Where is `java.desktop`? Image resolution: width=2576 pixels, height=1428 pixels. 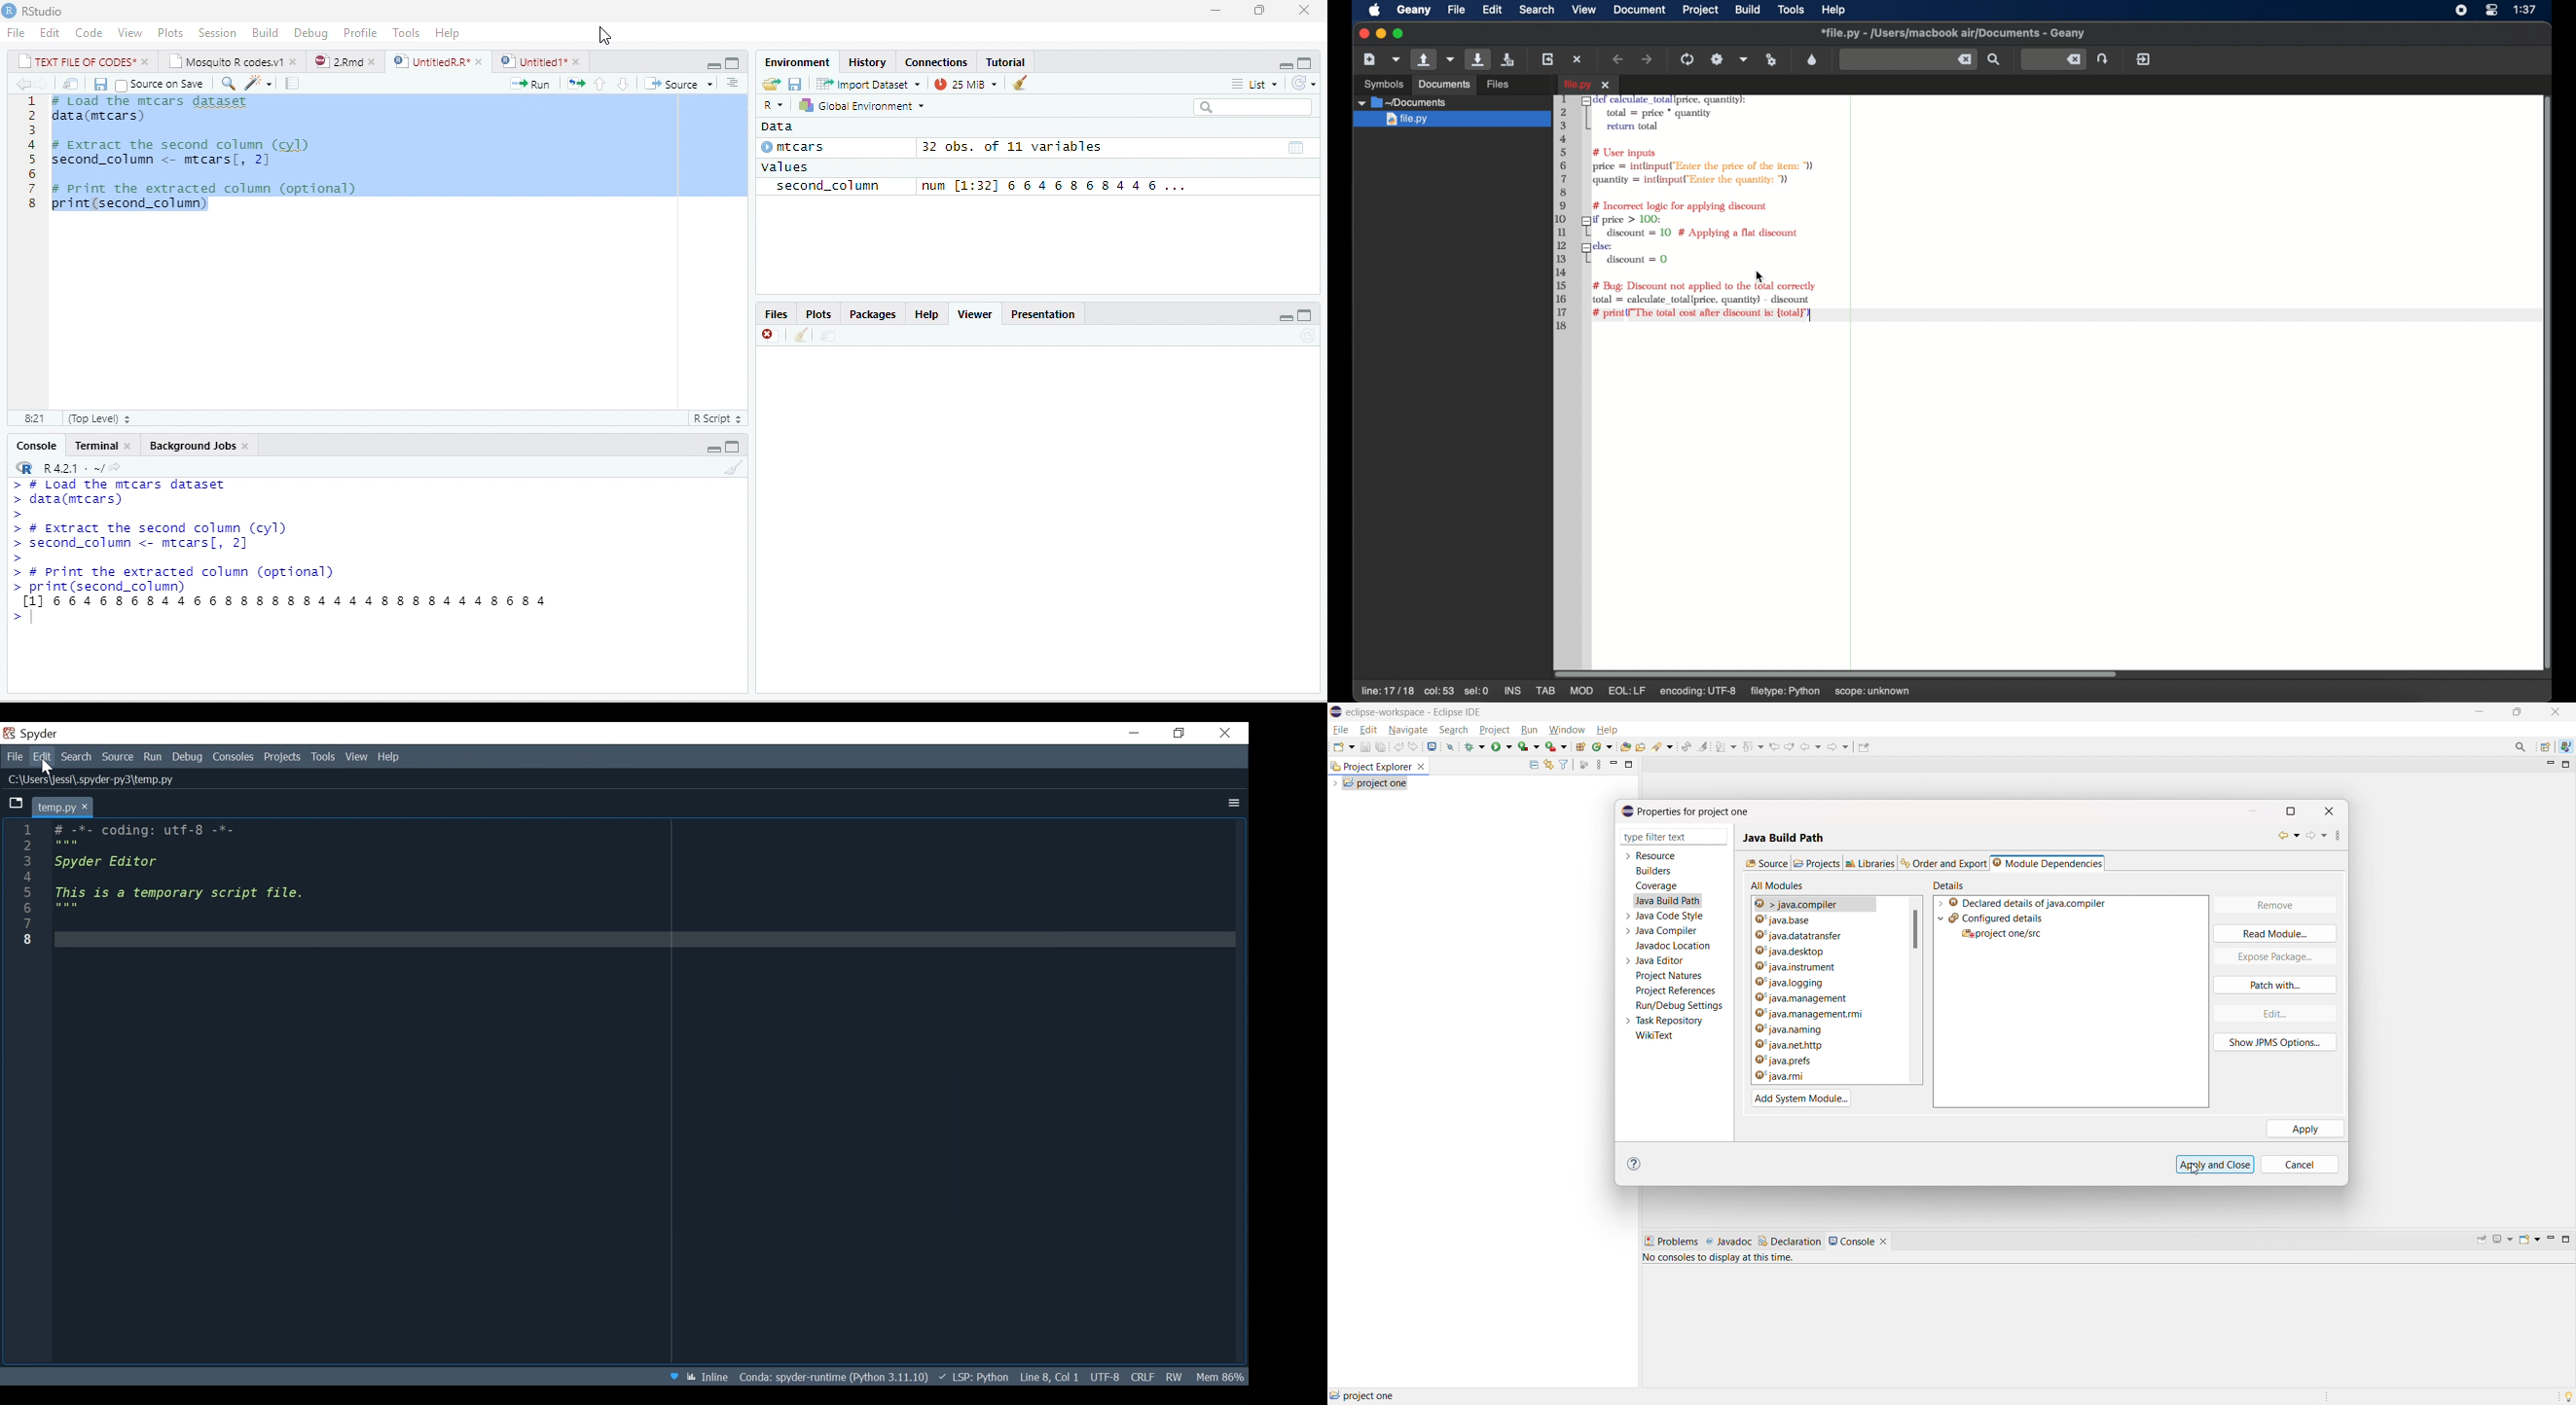
java.desktop is located at coordinates (1824, 950).